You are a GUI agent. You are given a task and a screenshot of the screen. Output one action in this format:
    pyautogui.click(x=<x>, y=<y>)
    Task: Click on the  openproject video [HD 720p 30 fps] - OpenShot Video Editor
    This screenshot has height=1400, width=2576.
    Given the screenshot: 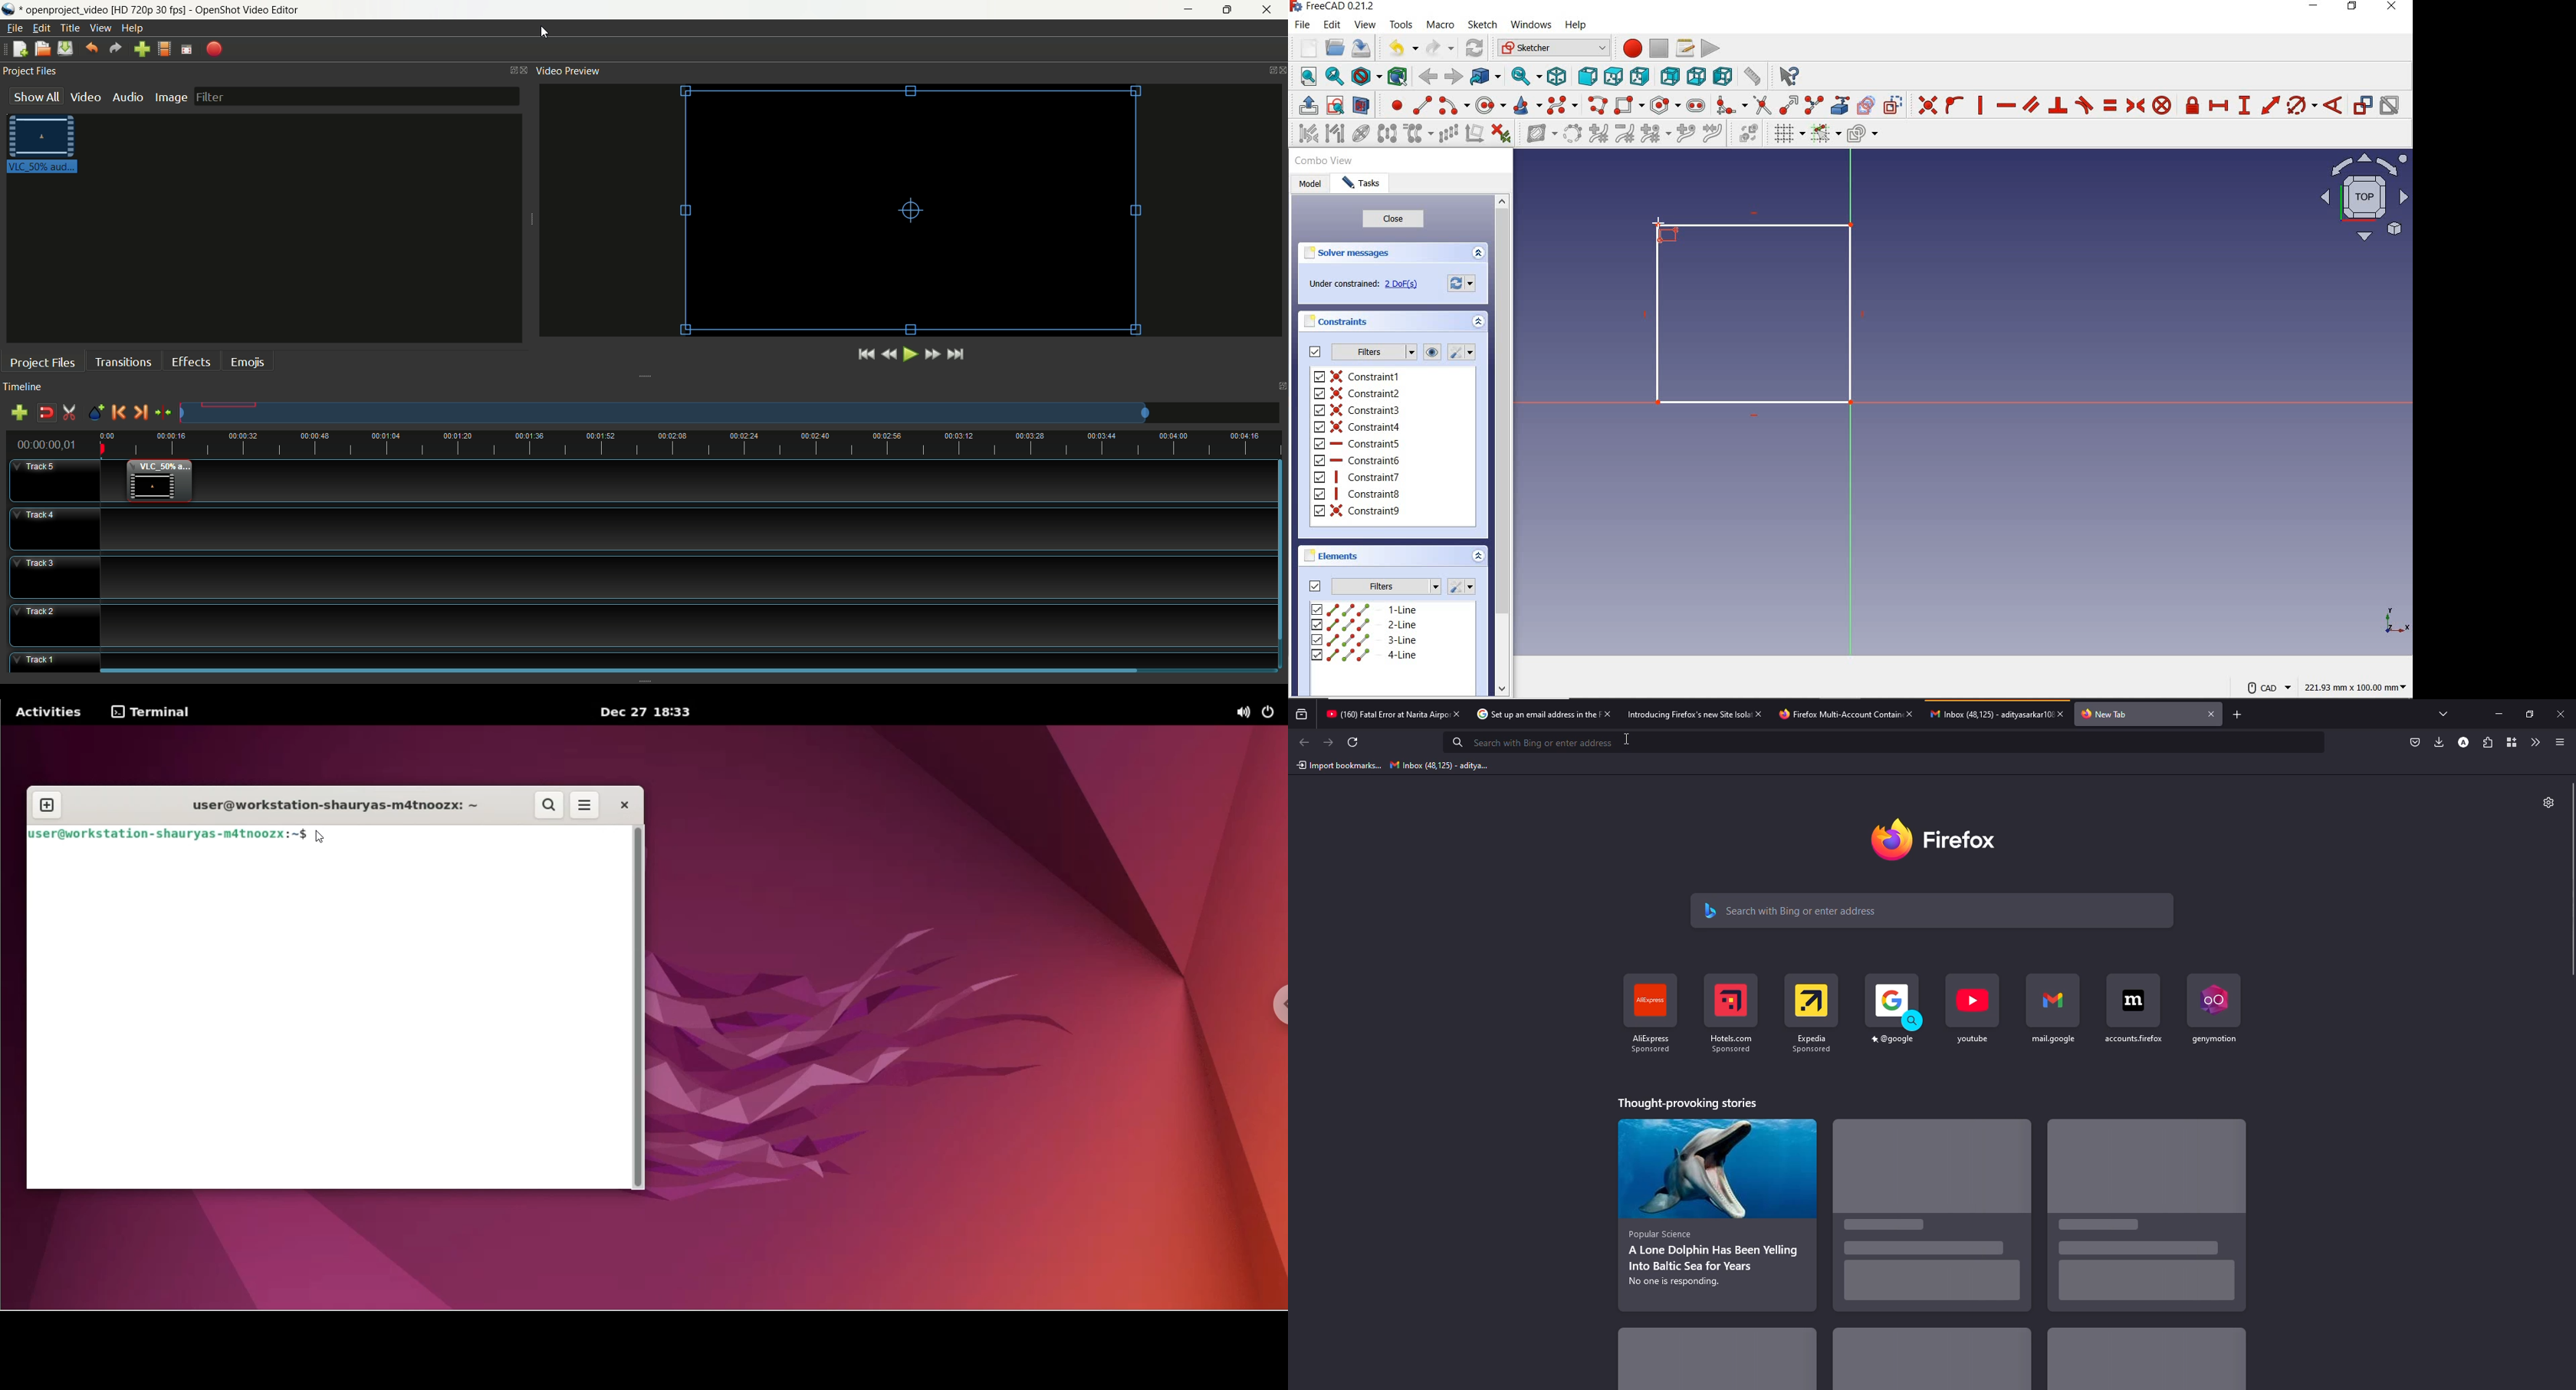 What is the action you would take?
    pyautogui.click(x=163, y=9)
    